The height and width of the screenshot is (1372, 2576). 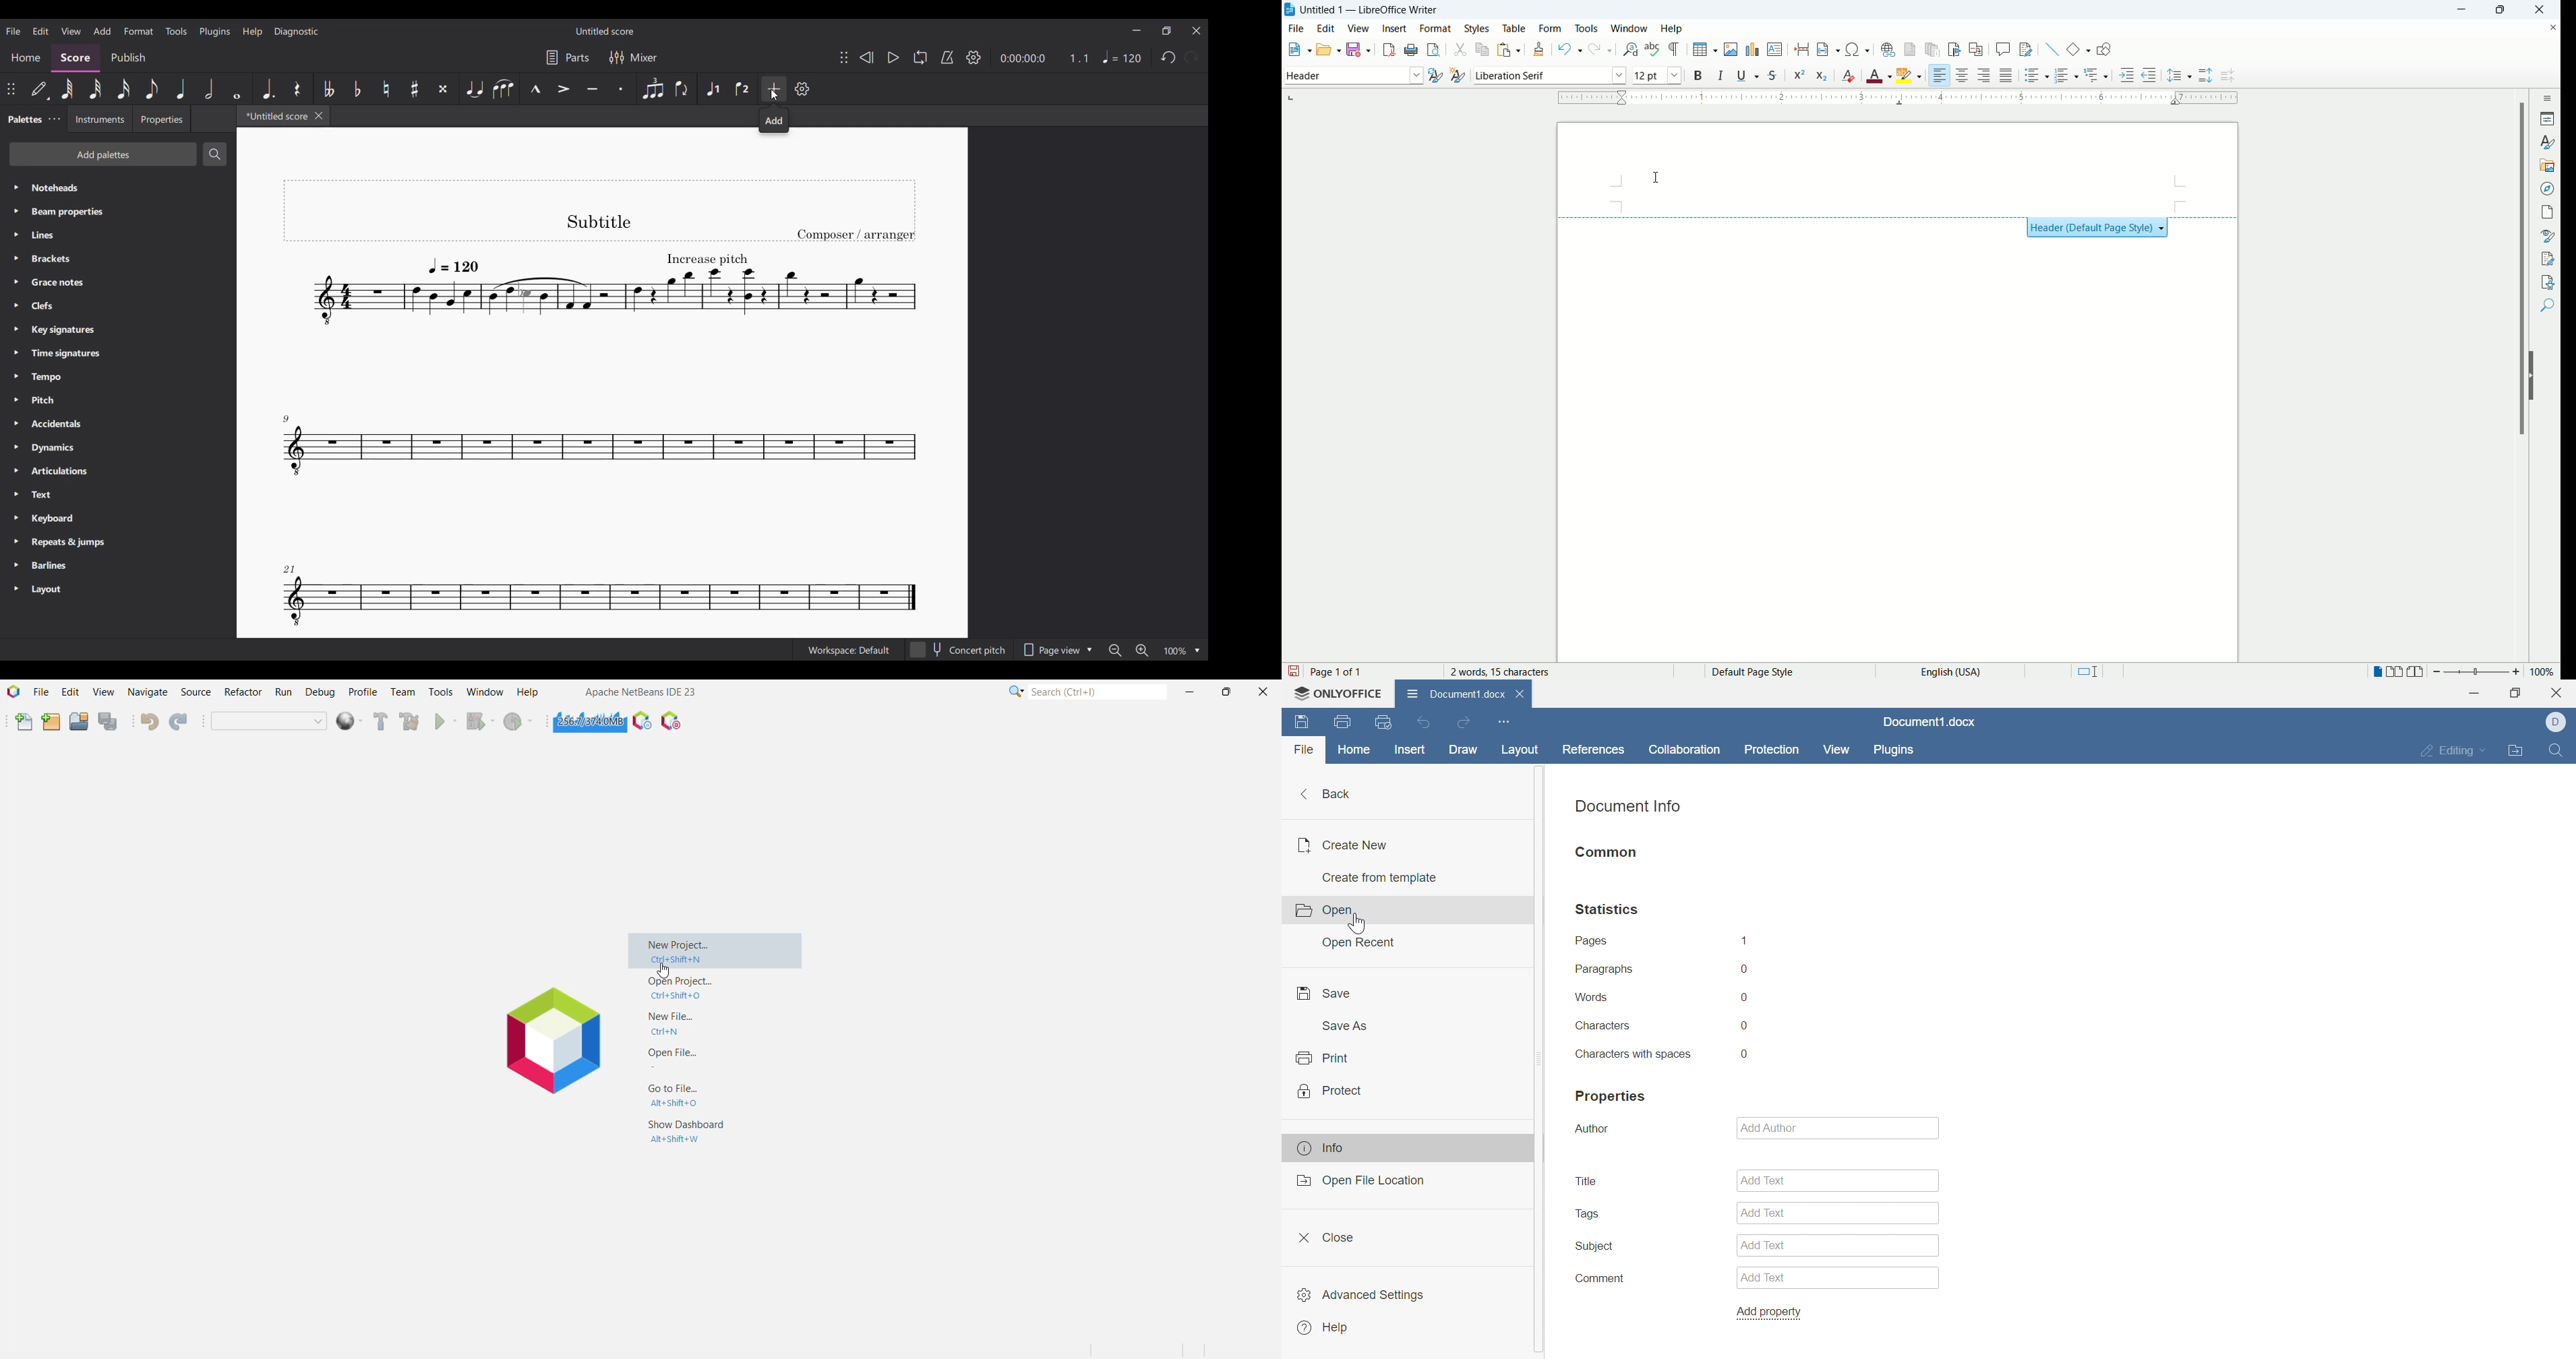 I want to click on main page, so click(x=1897, y=455).